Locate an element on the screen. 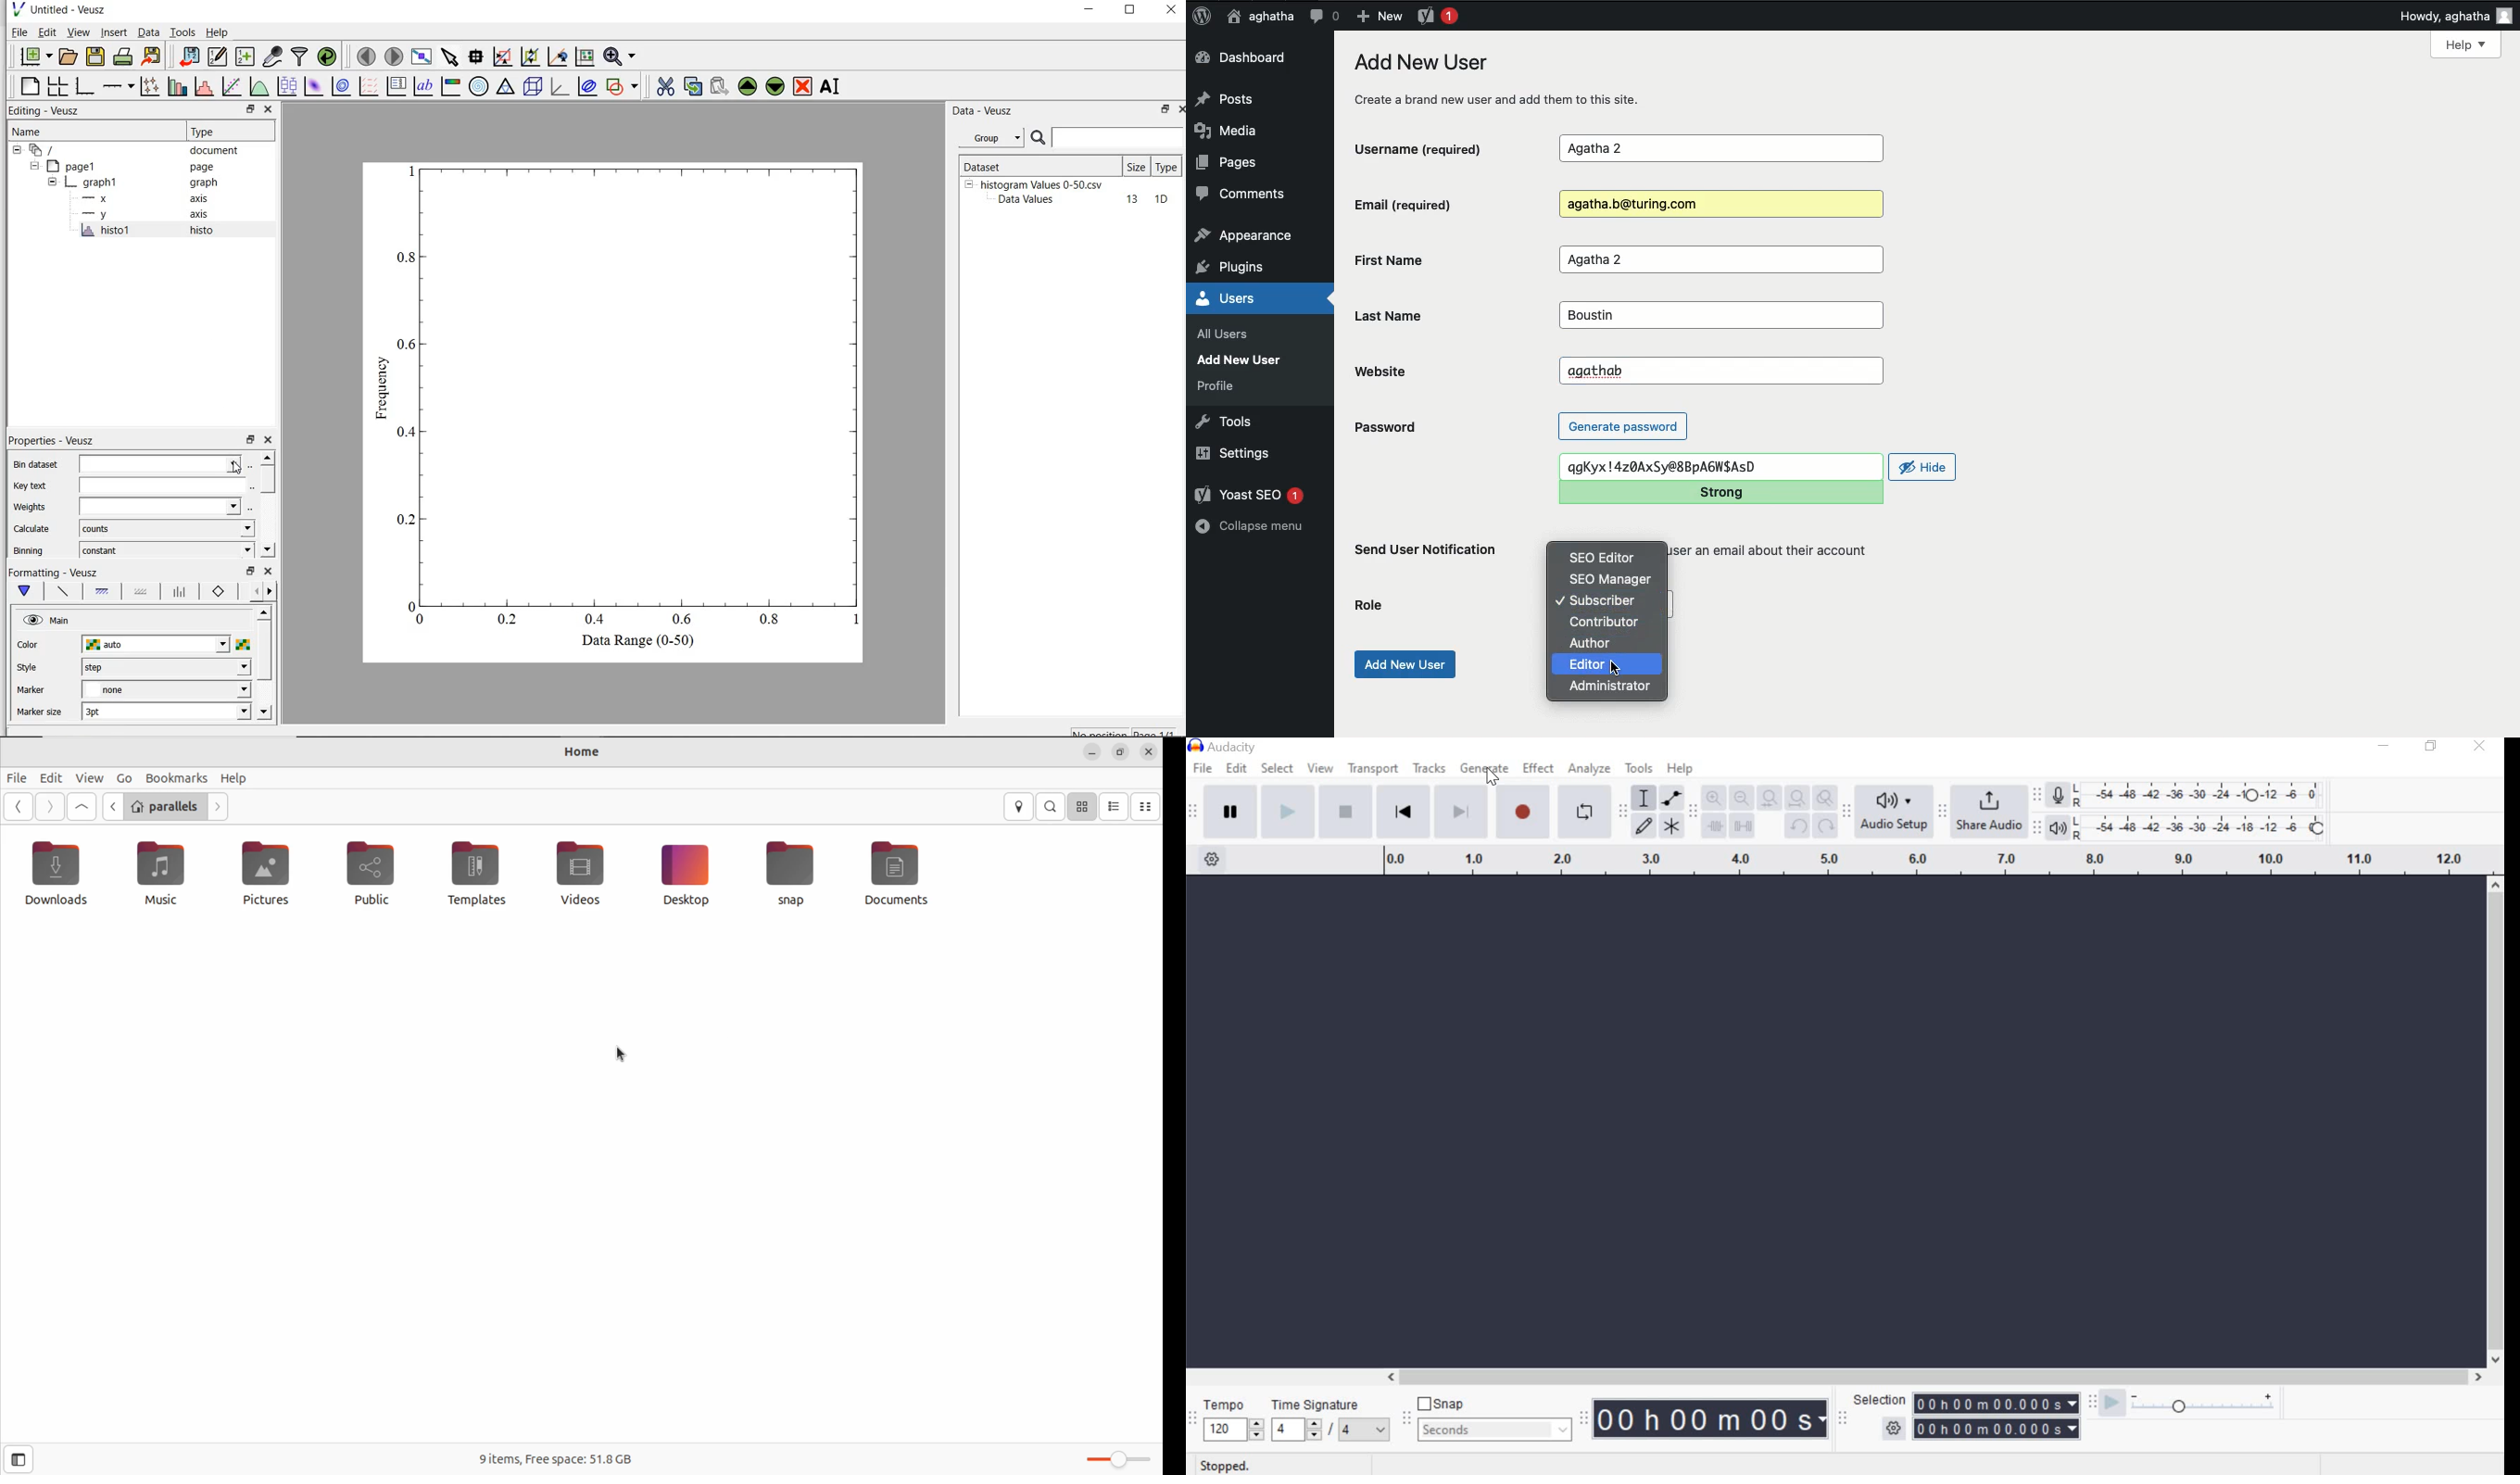 This screenshot has width=2520, height=1484. move up is located at coordinates (267, 457).